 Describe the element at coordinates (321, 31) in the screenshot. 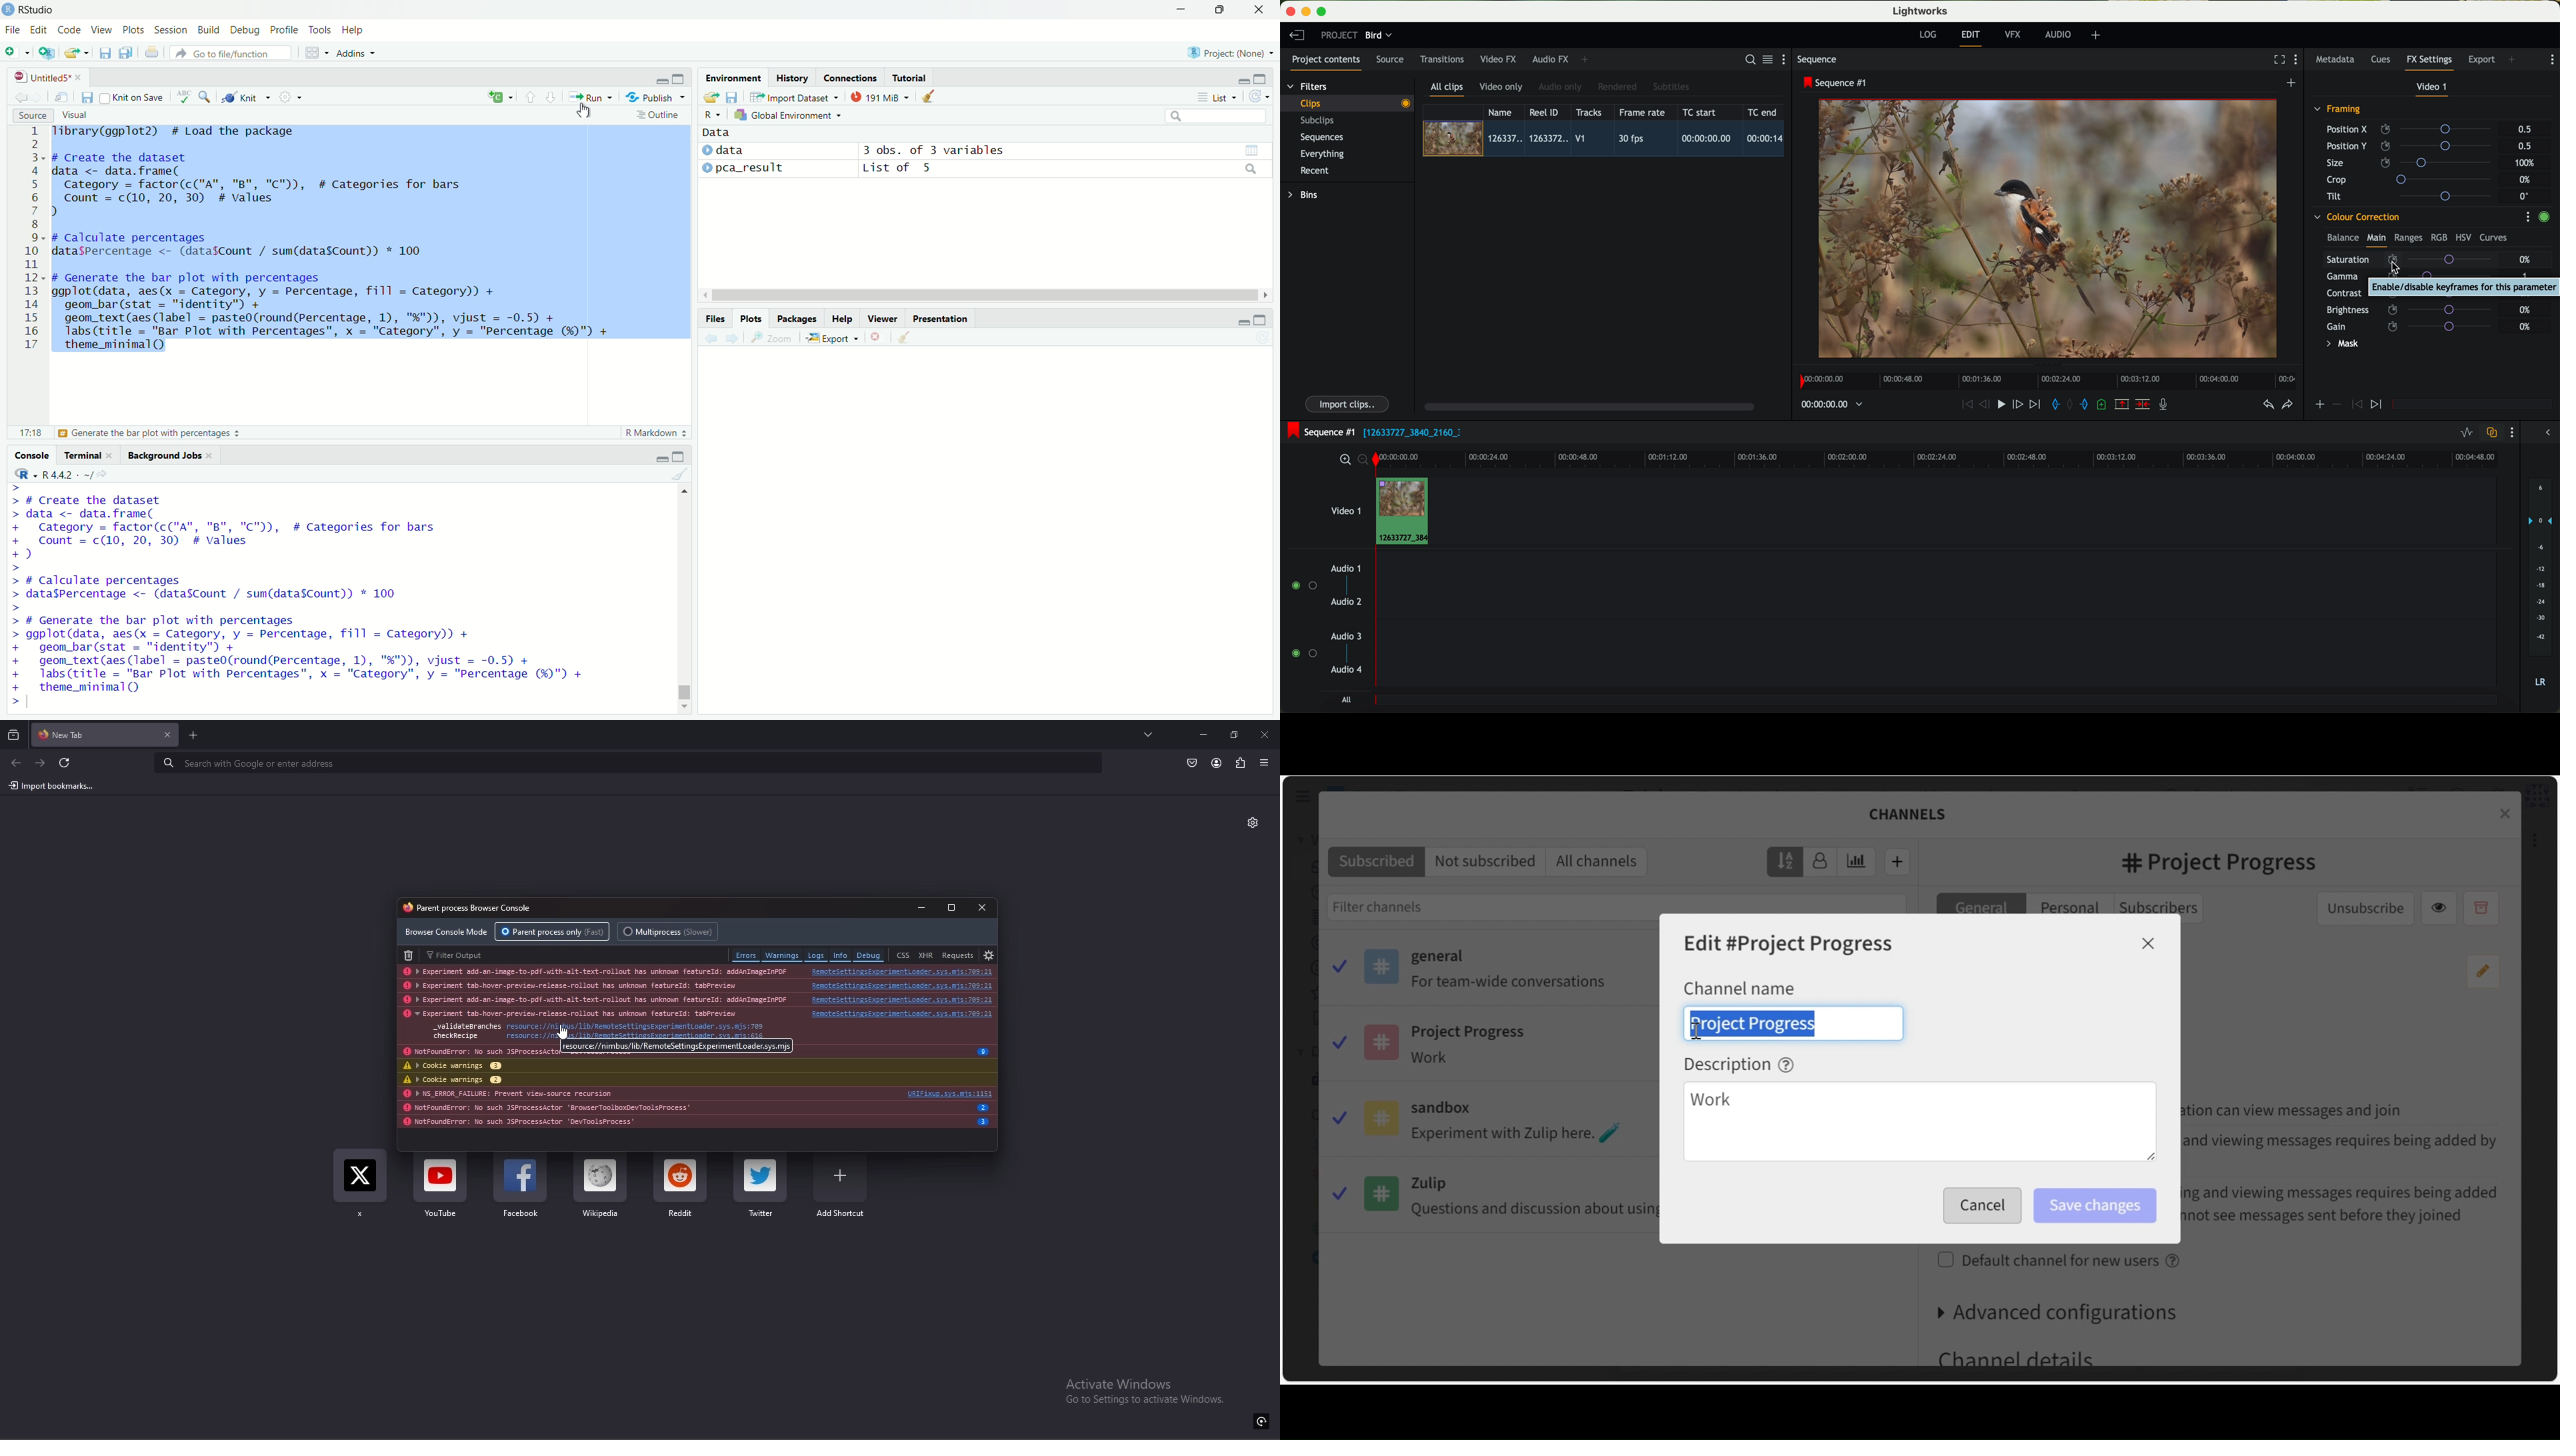

I see `tools` at that location.